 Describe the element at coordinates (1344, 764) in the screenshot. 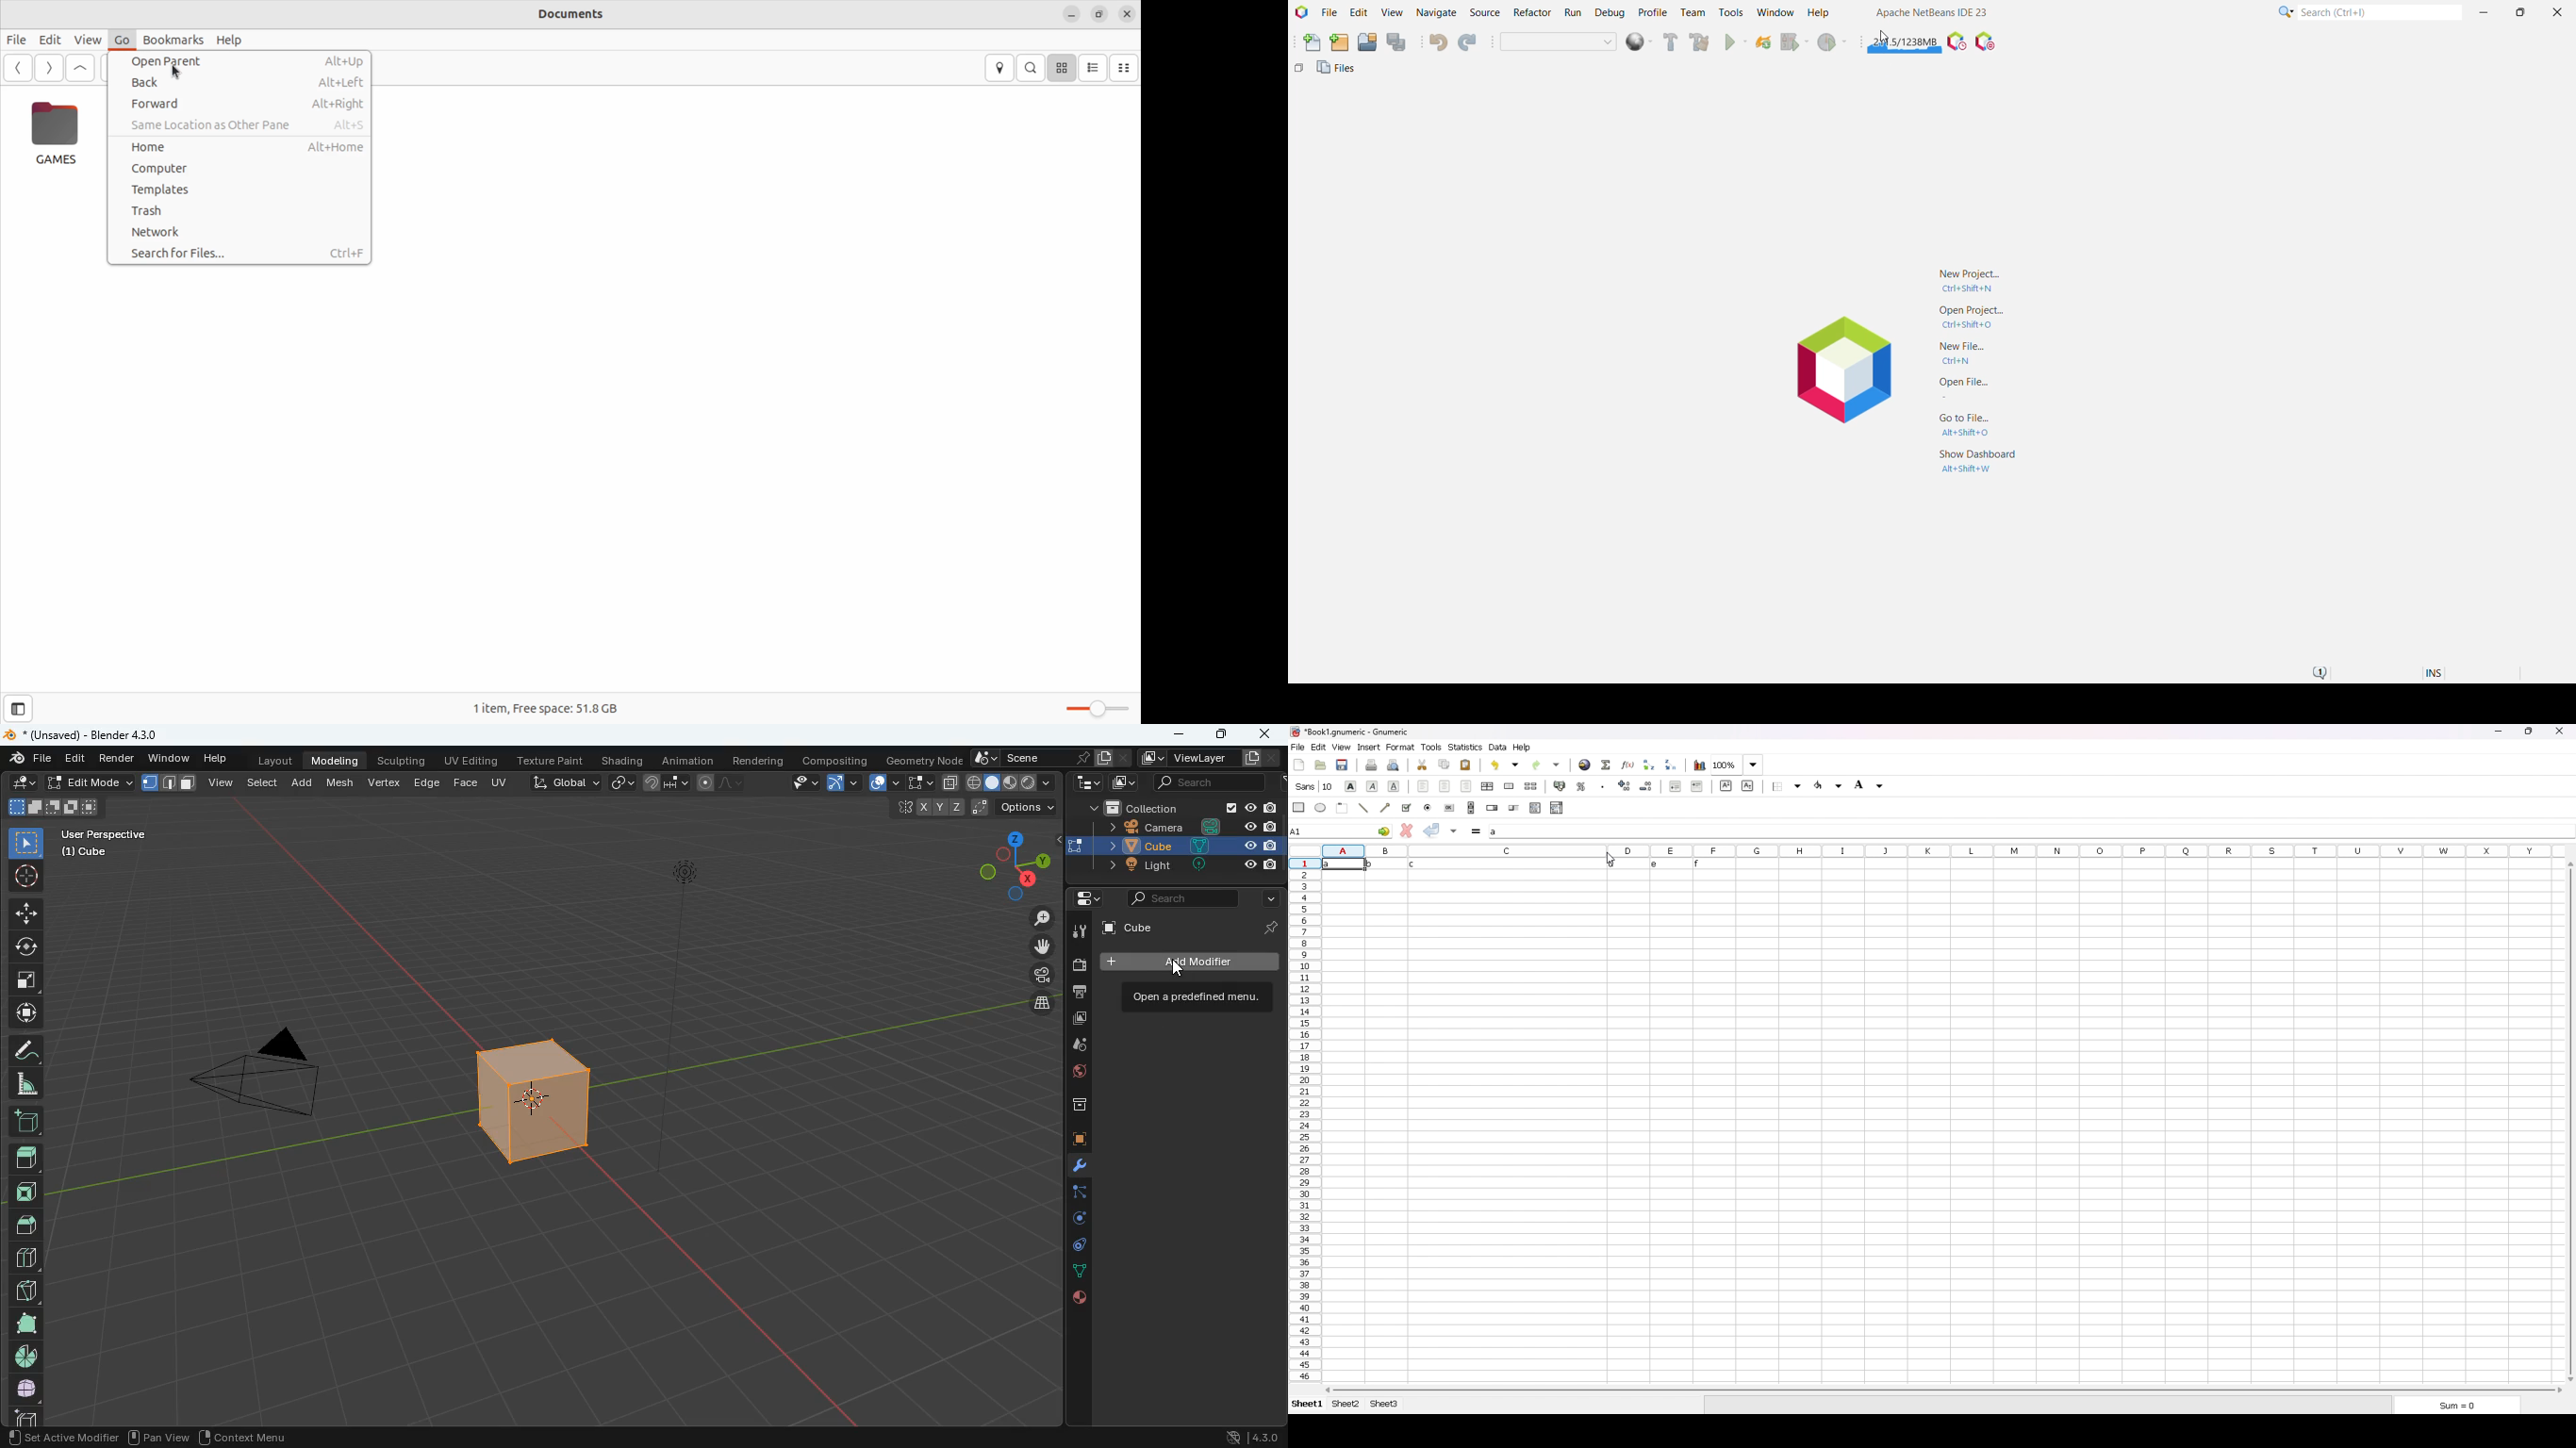

I see `save` at that location.